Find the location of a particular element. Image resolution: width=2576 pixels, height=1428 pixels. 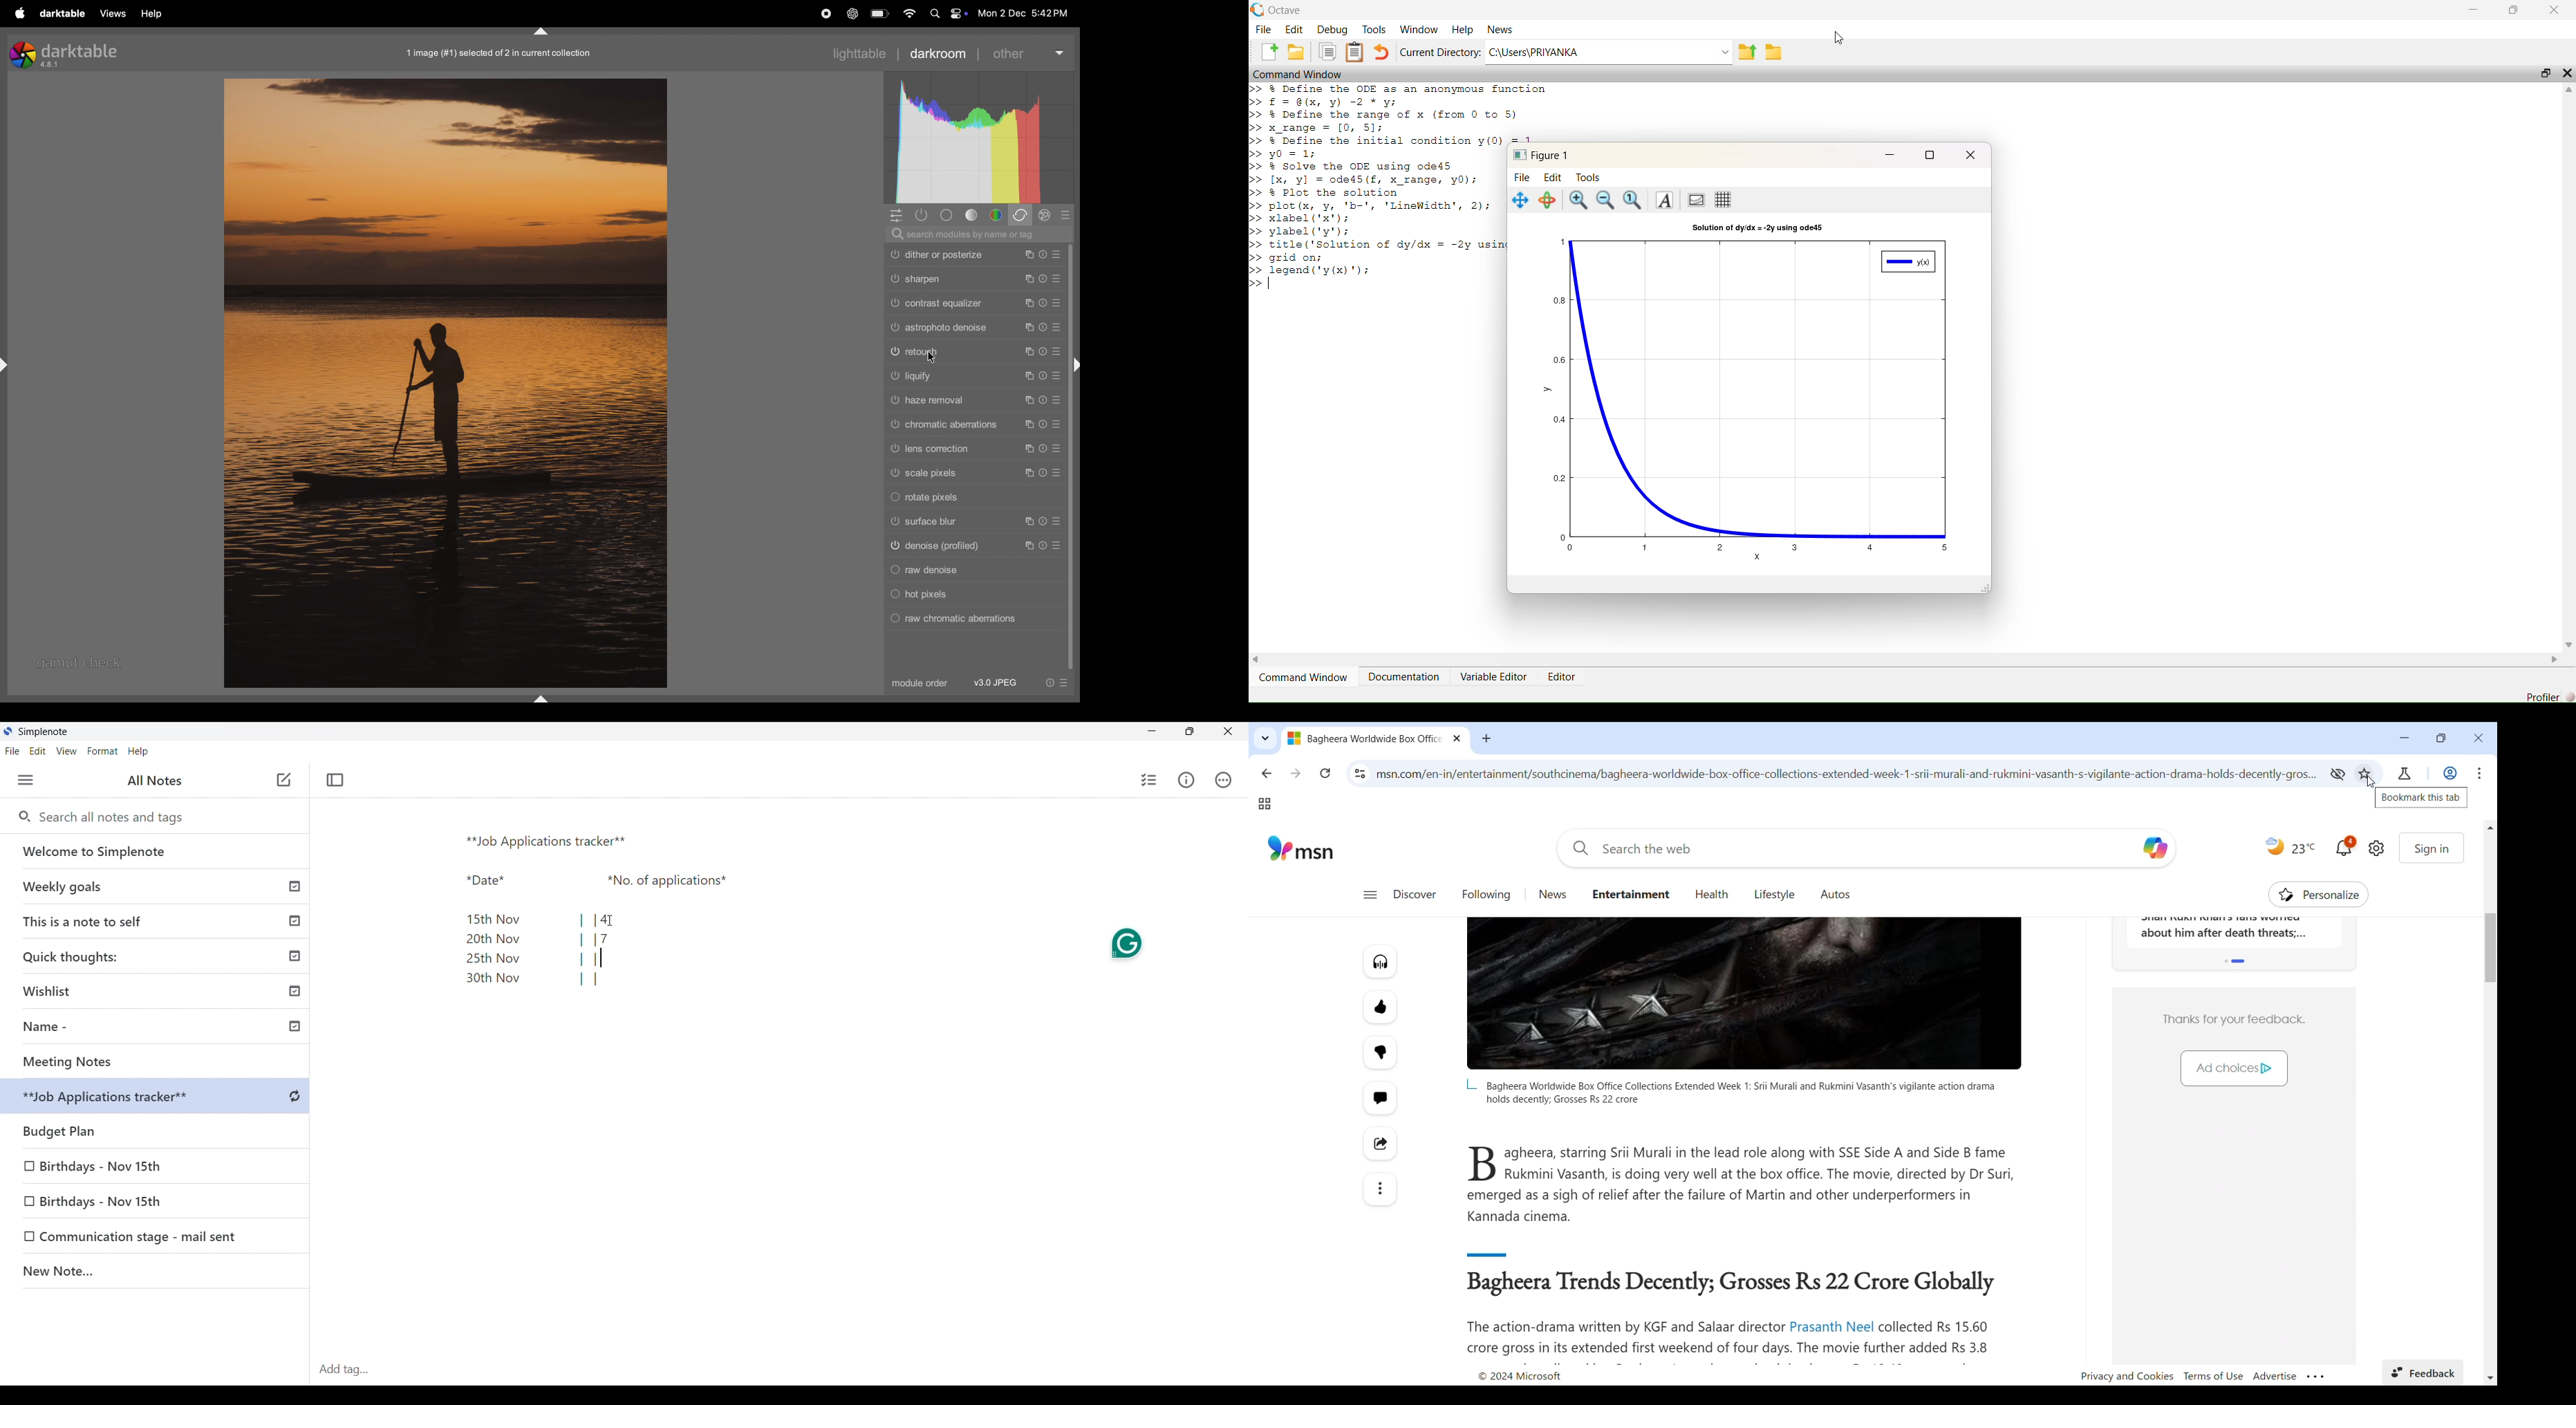

other is located at coordinates (1028, 53).